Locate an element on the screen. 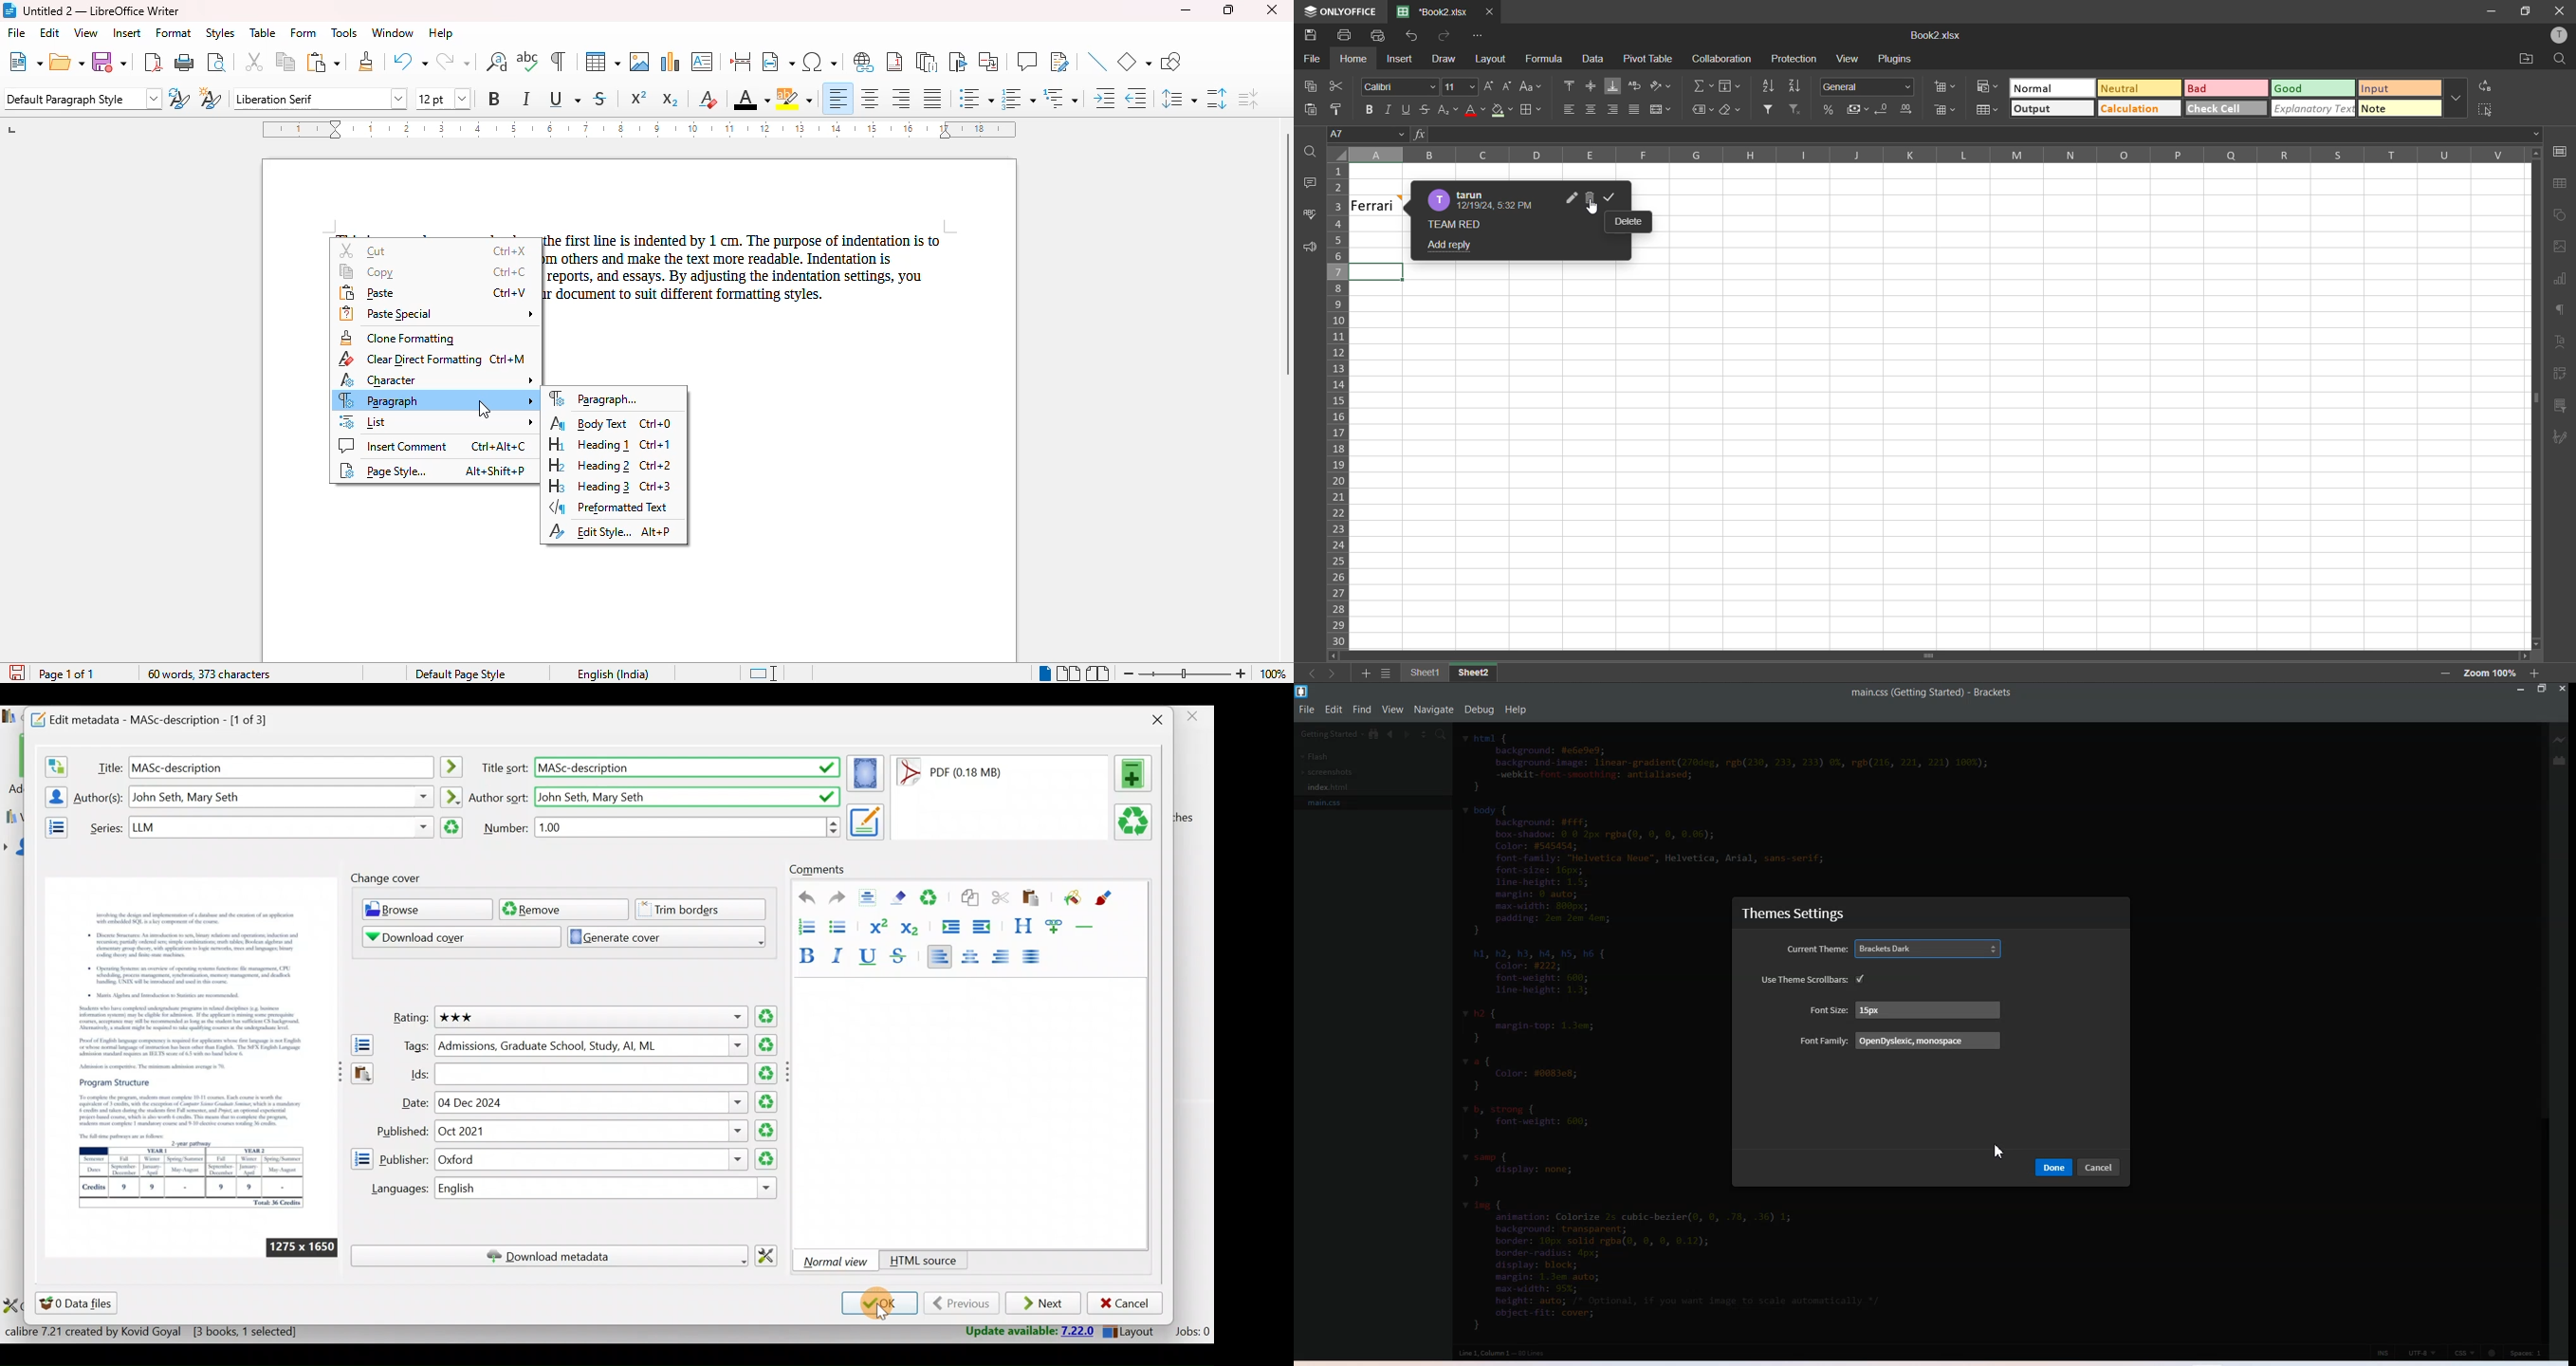  zoom out is located at coordinates (2440, 673).